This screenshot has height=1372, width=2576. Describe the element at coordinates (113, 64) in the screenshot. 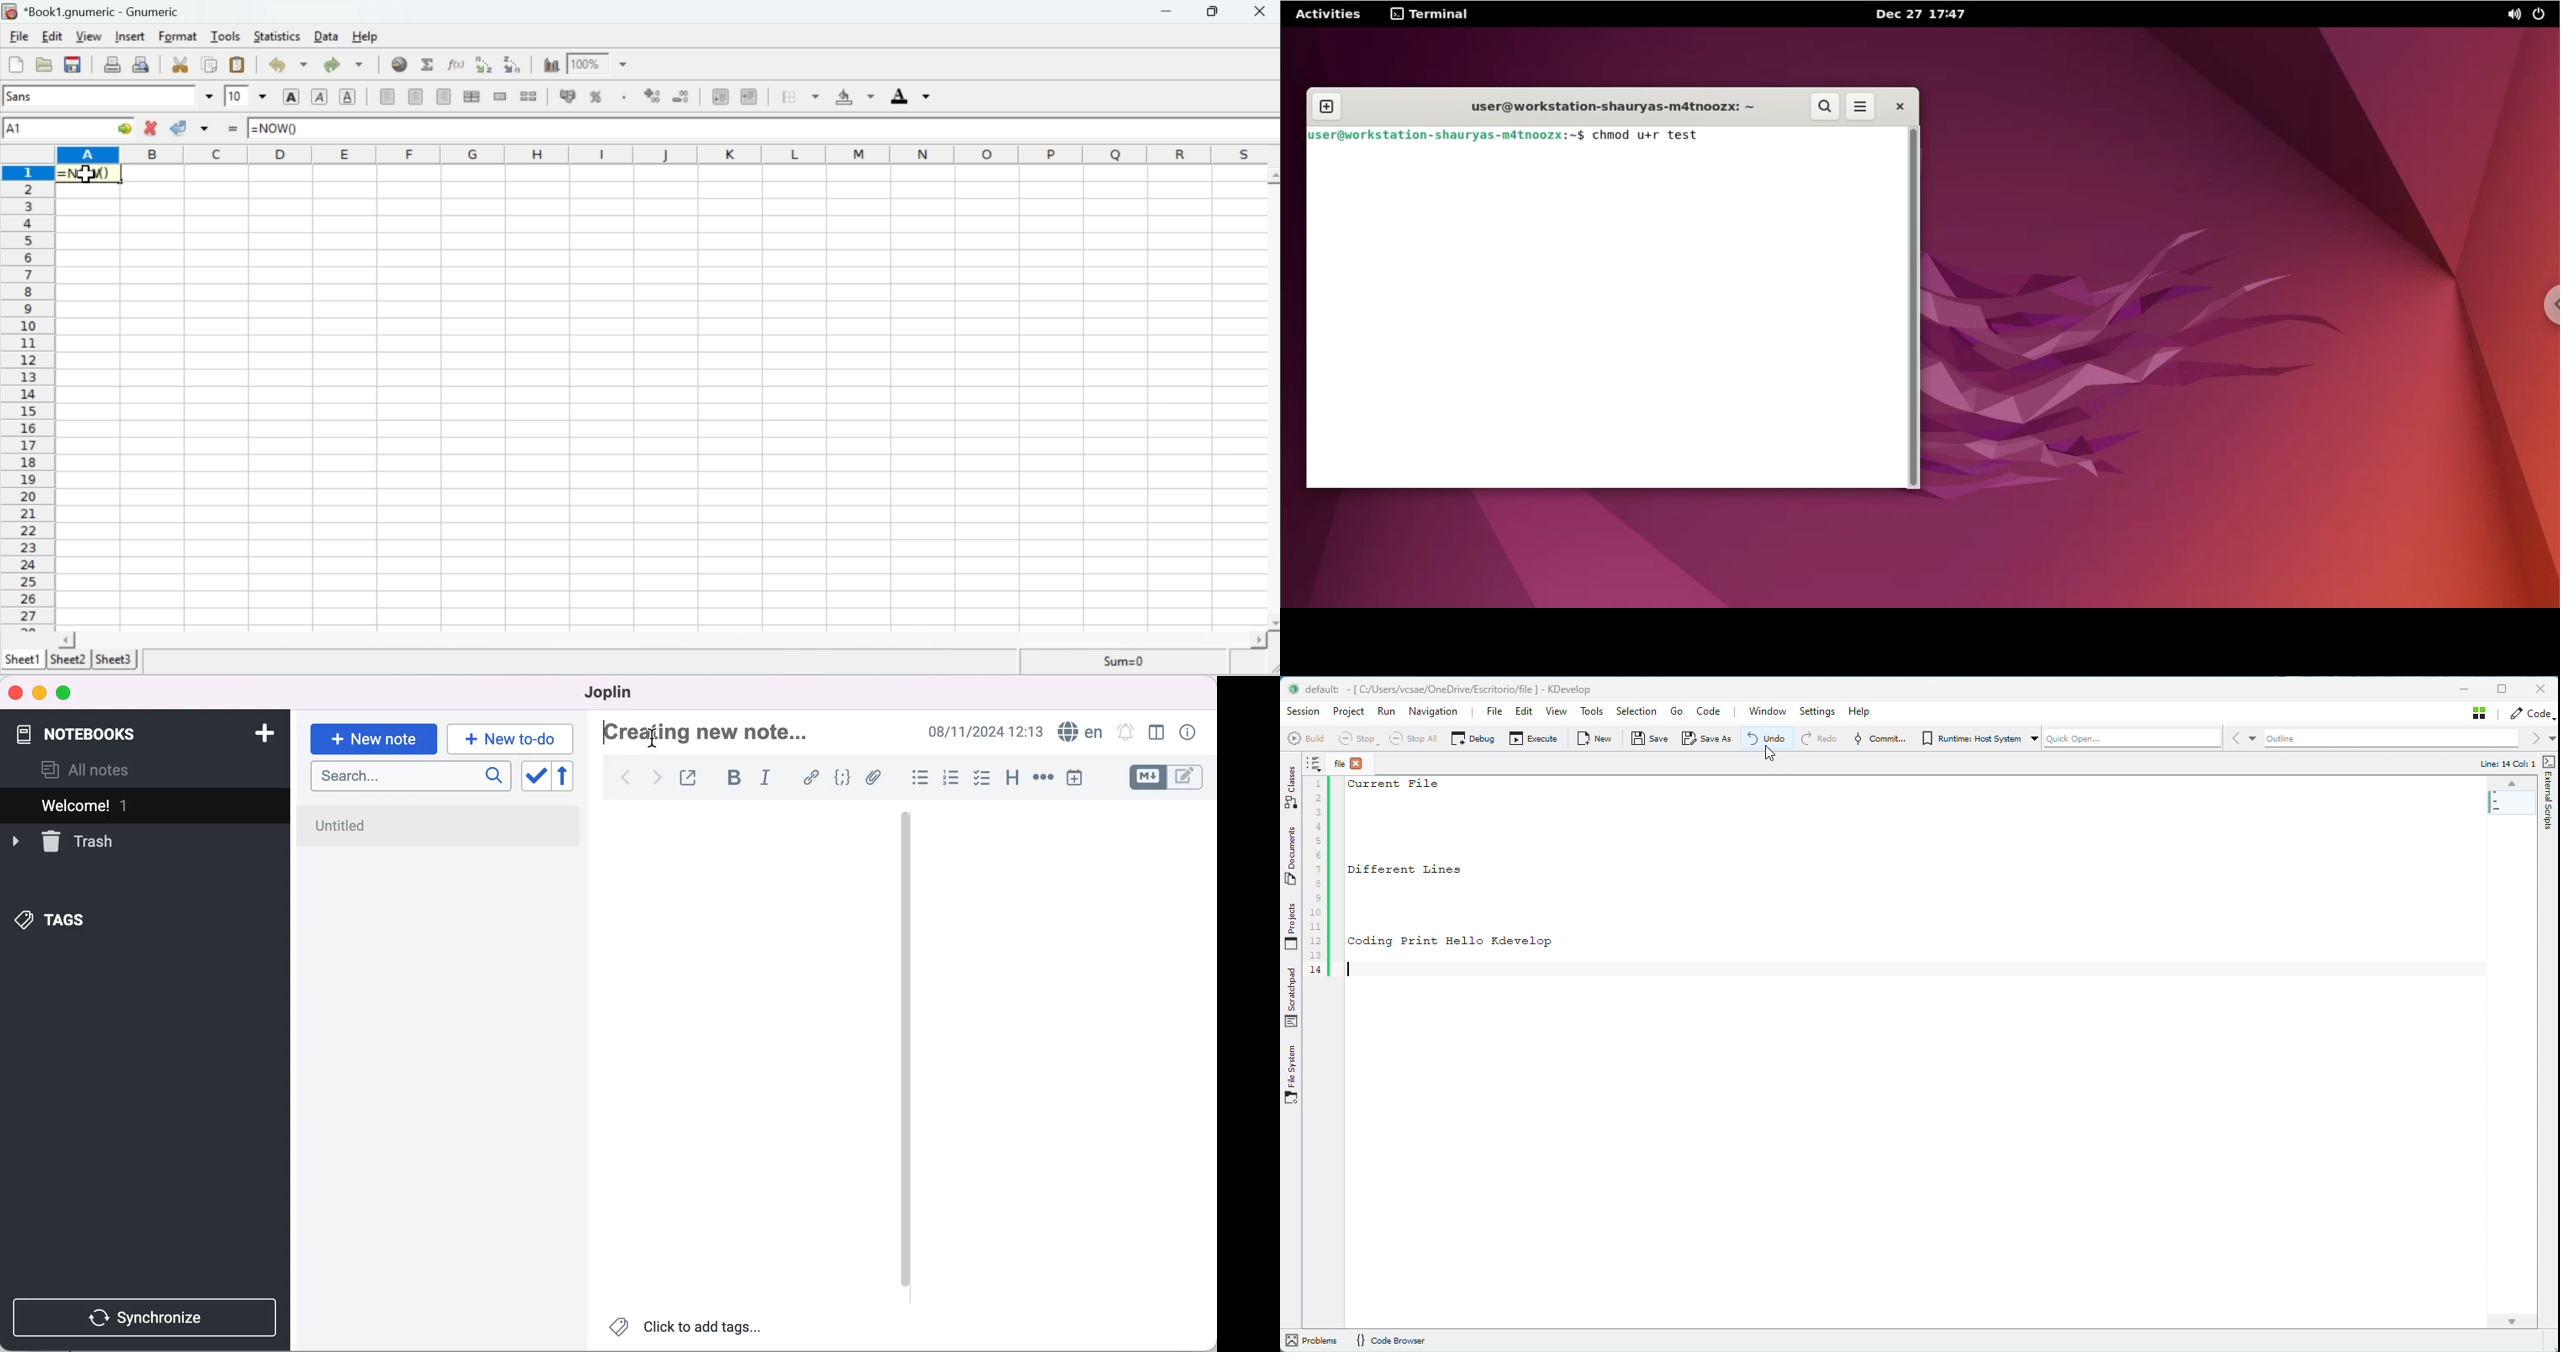

I see `Print the current file` at that location.